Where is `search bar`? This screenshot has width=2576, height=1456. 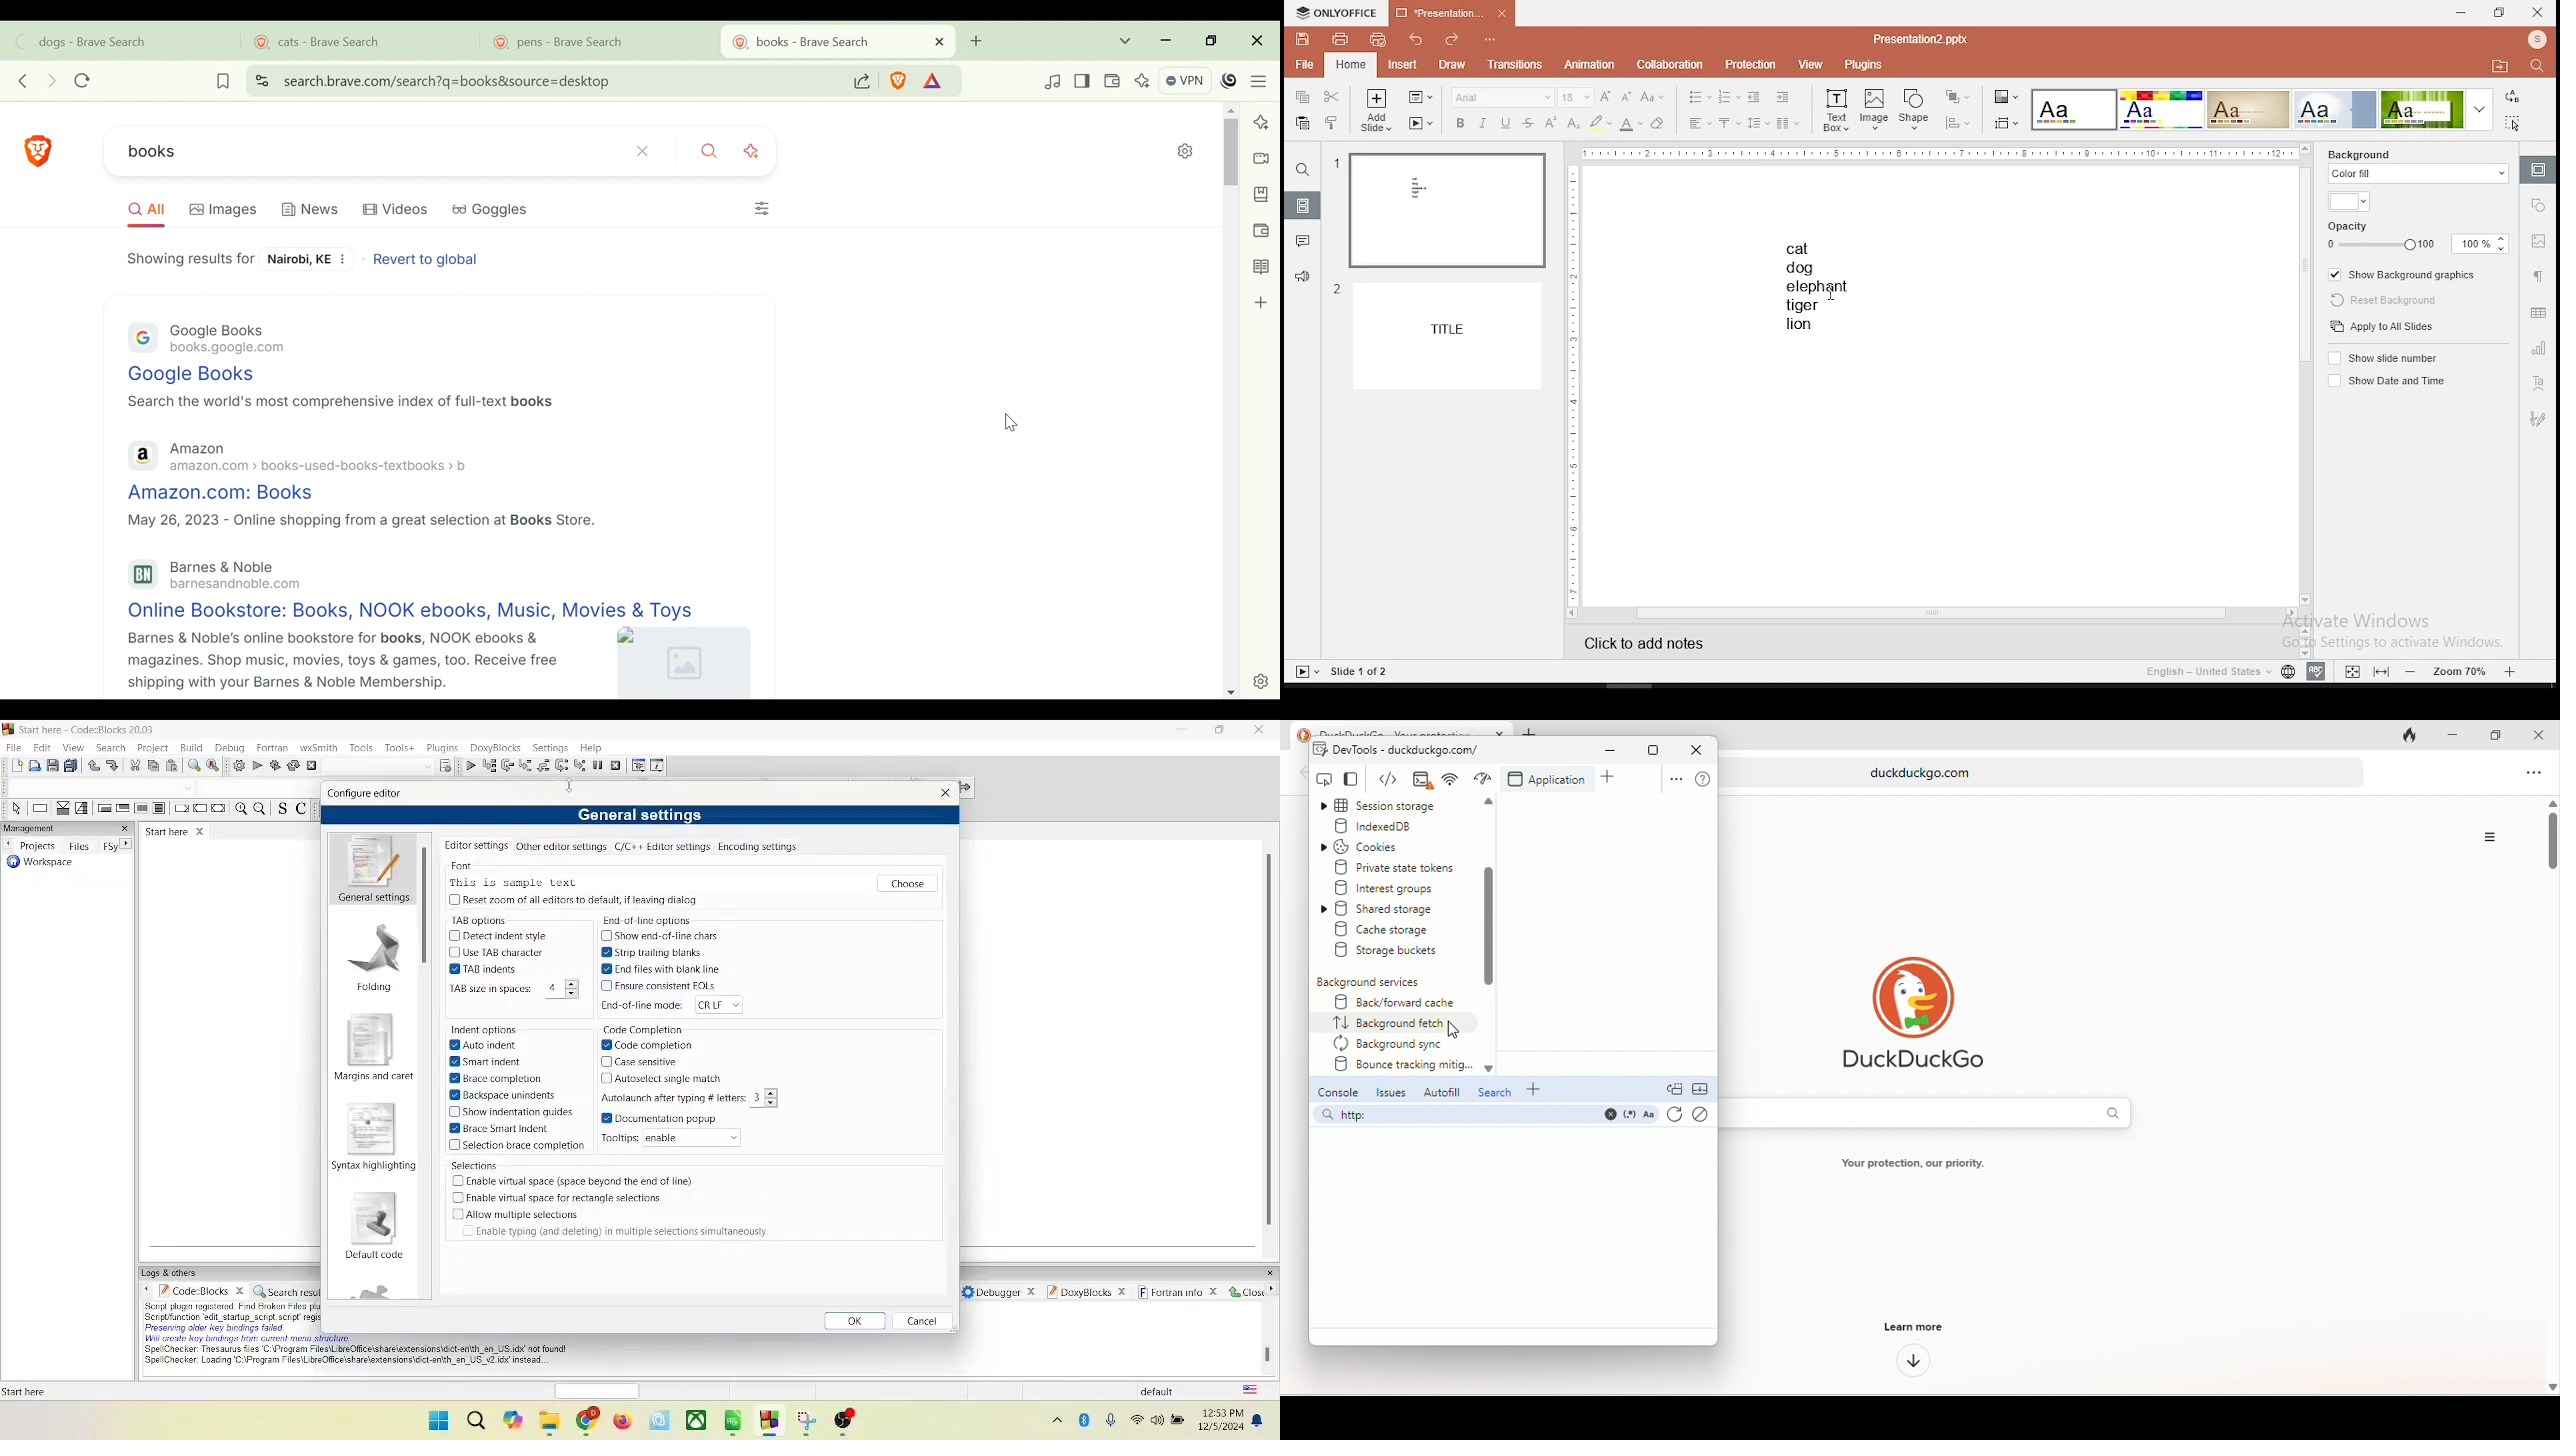
search bar is located at coordinates (1936, 1113).